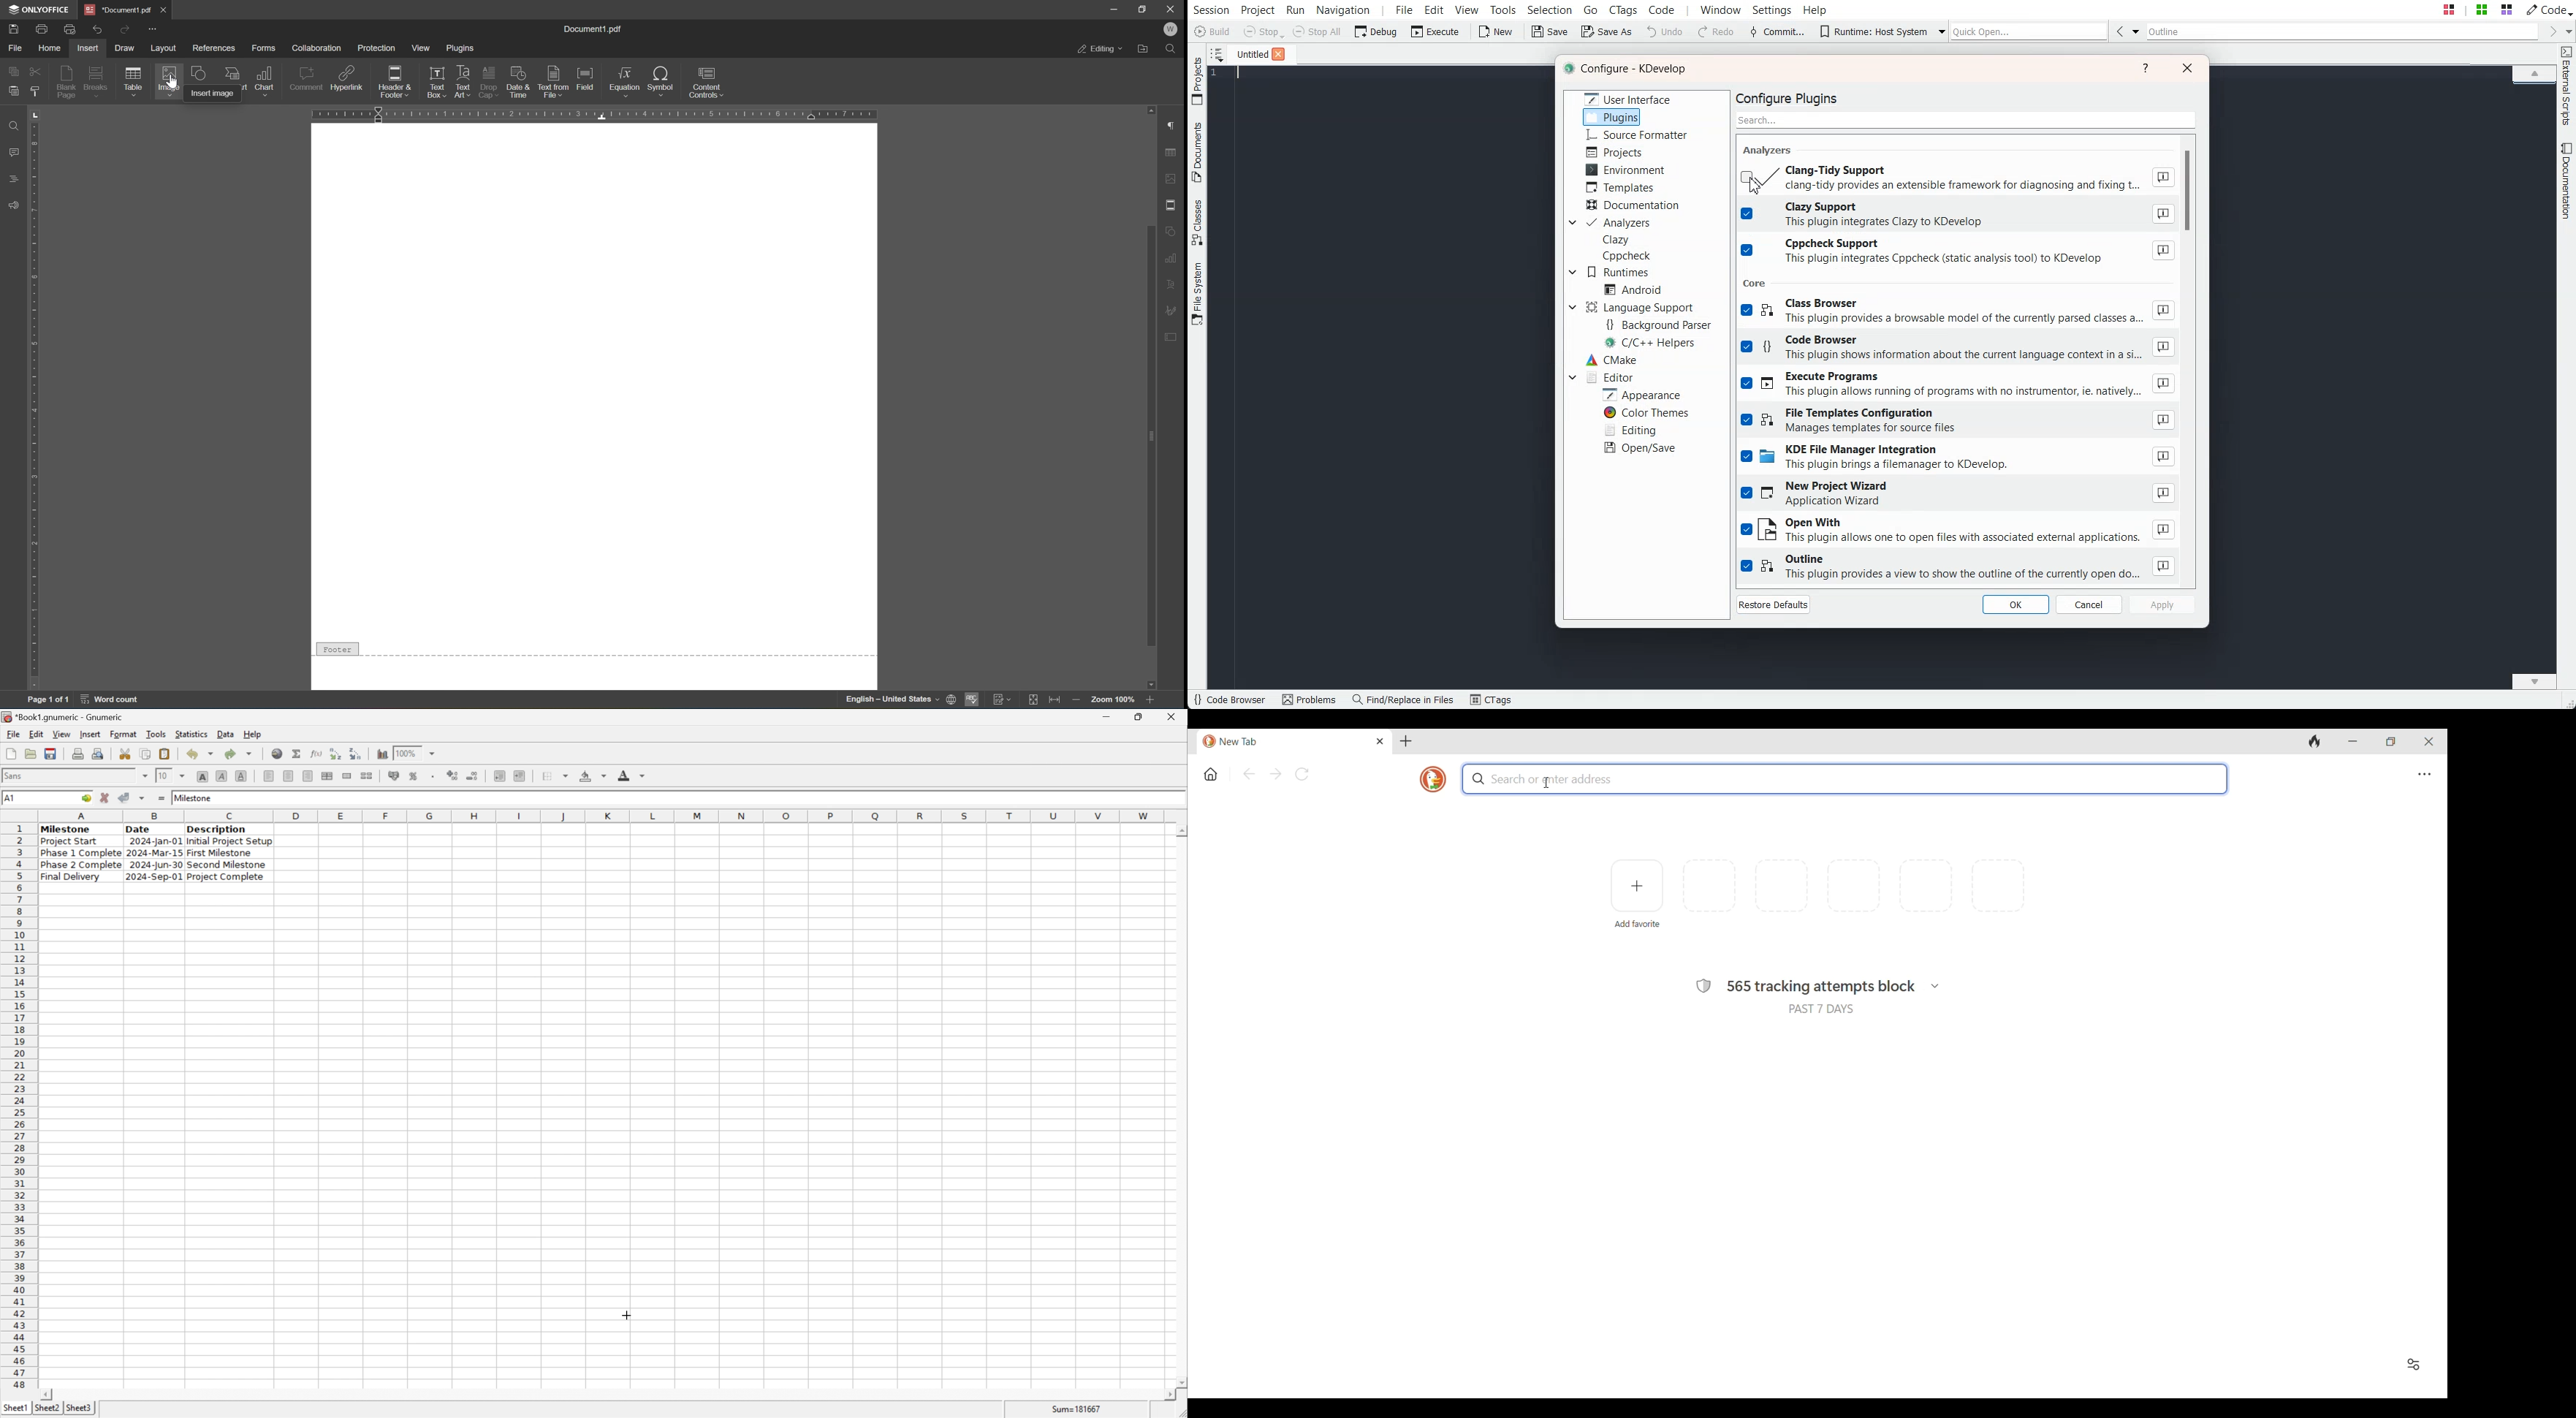 This screenshot has width=2576, height=1428. I want to click on Build, so click(1214, 33).